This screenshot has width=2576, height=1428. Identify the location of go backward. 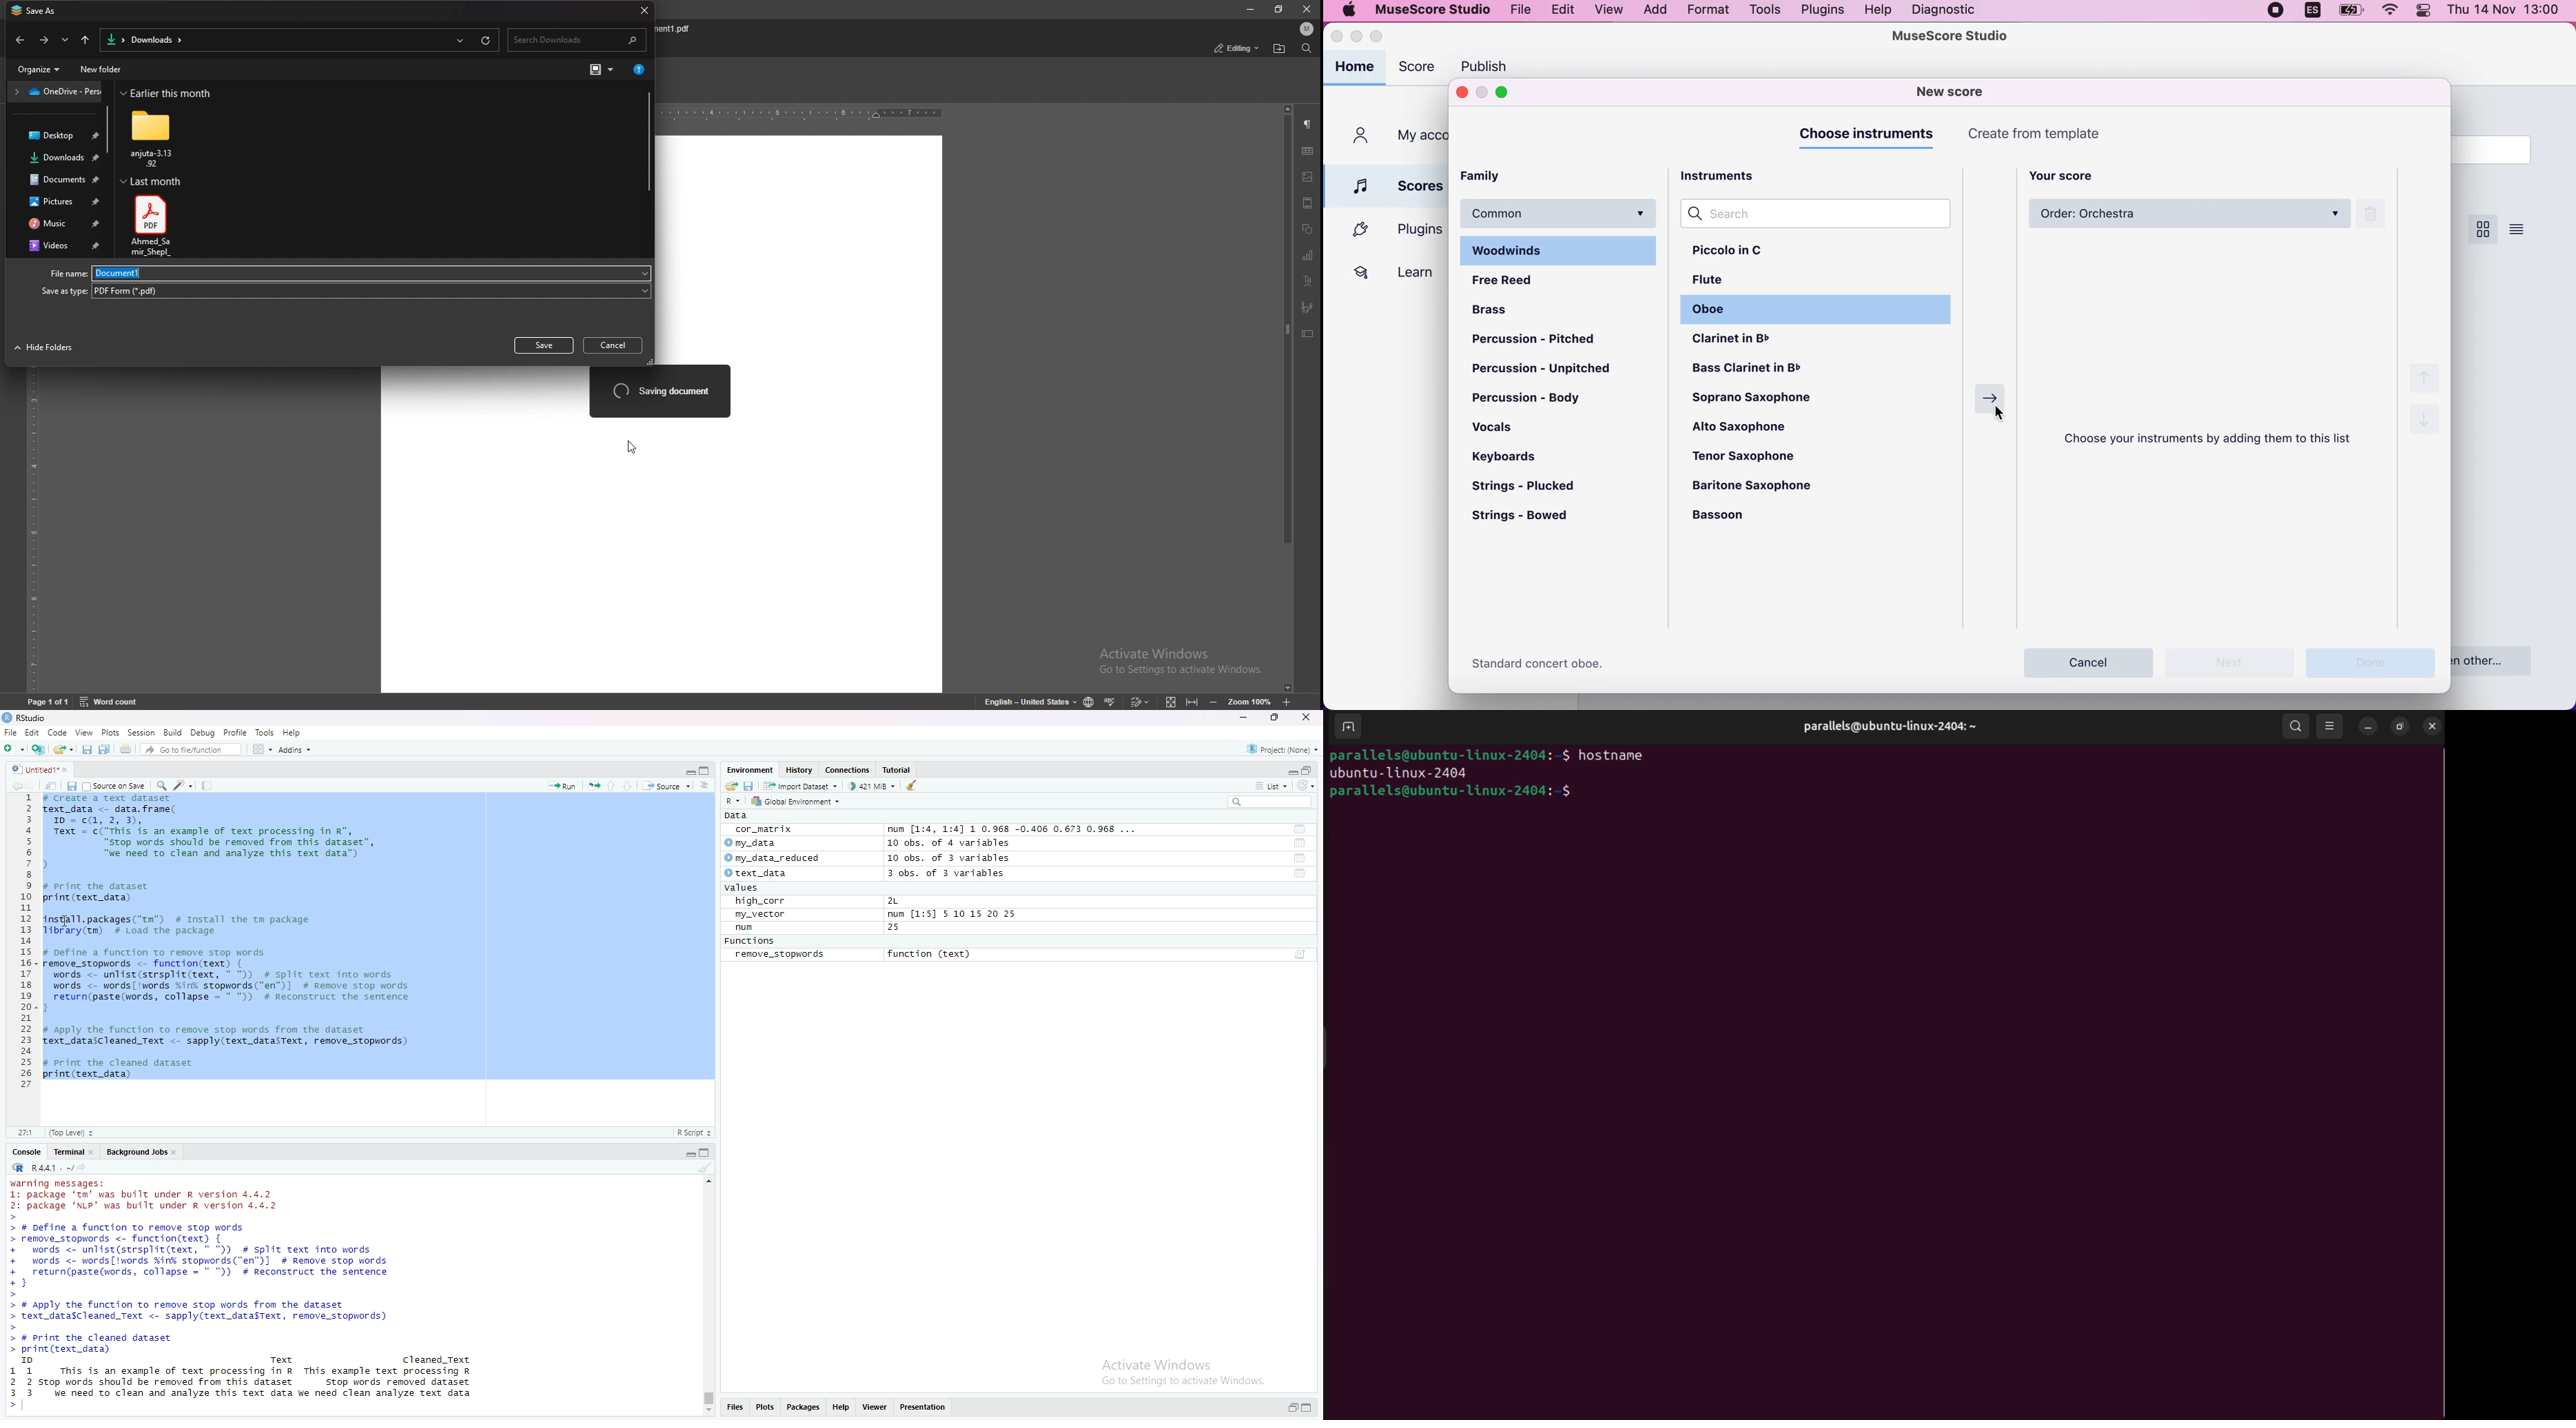
(15, 786).